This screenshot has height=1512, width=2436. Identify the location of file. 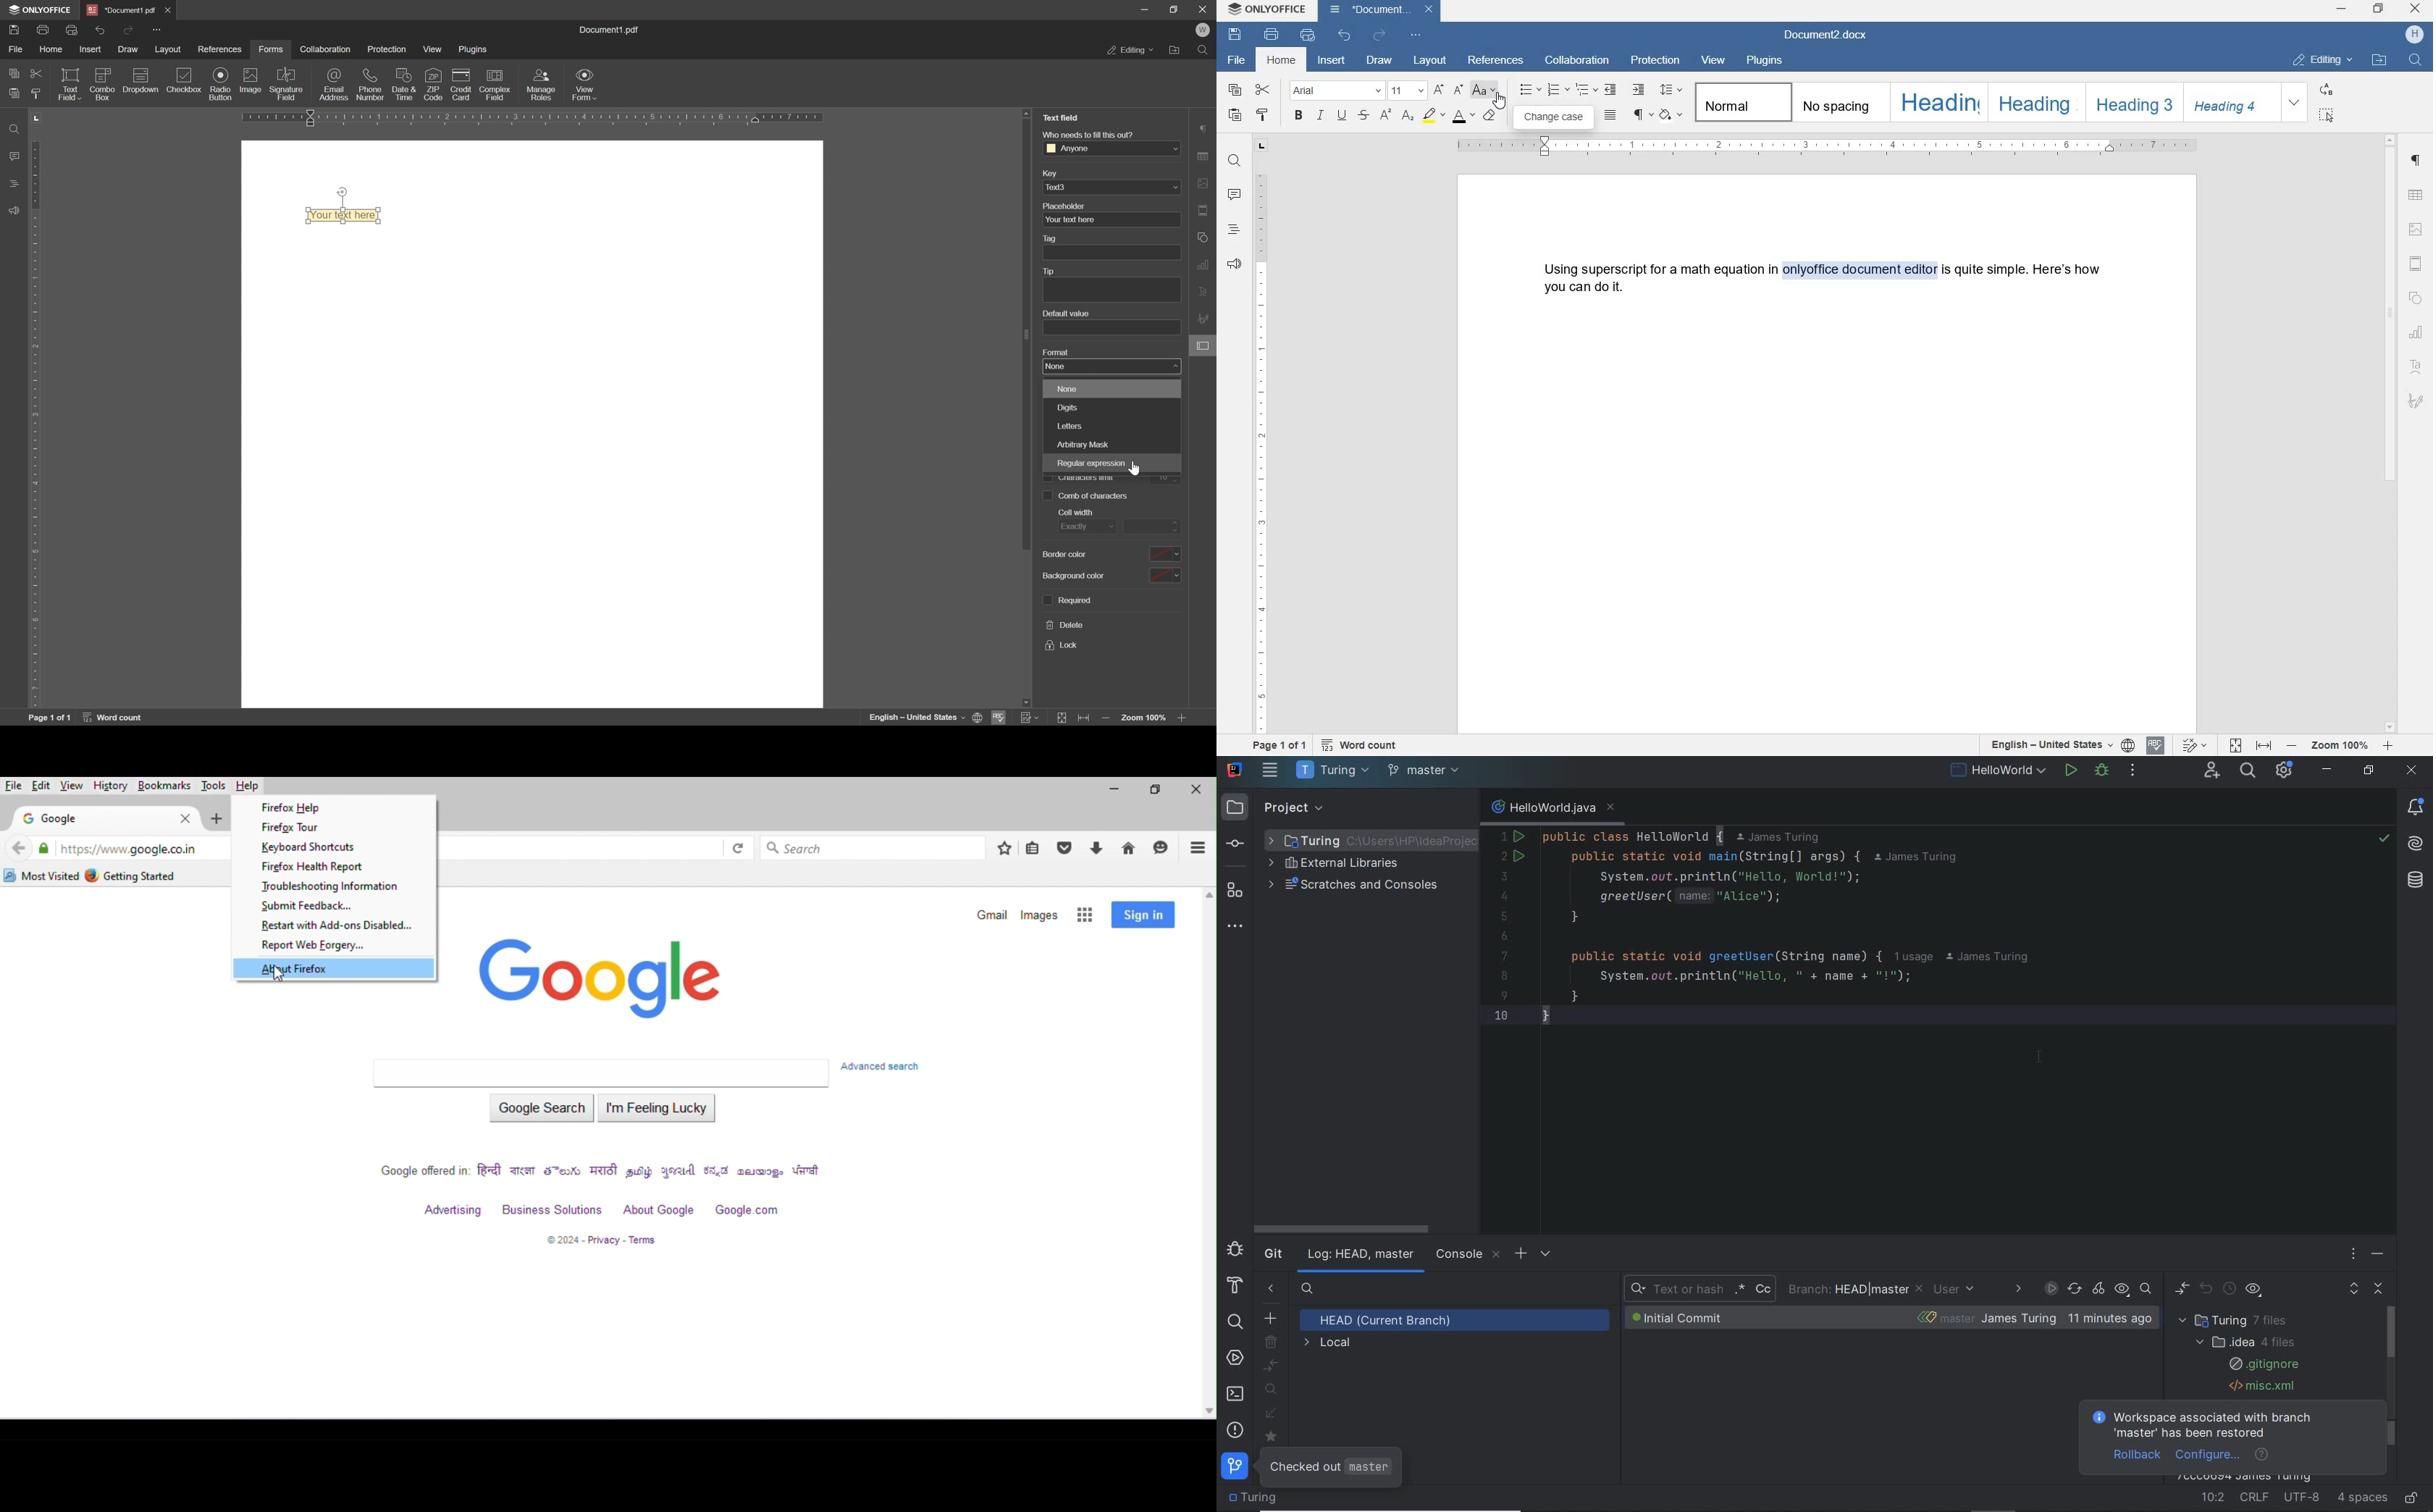
(1235, 61).